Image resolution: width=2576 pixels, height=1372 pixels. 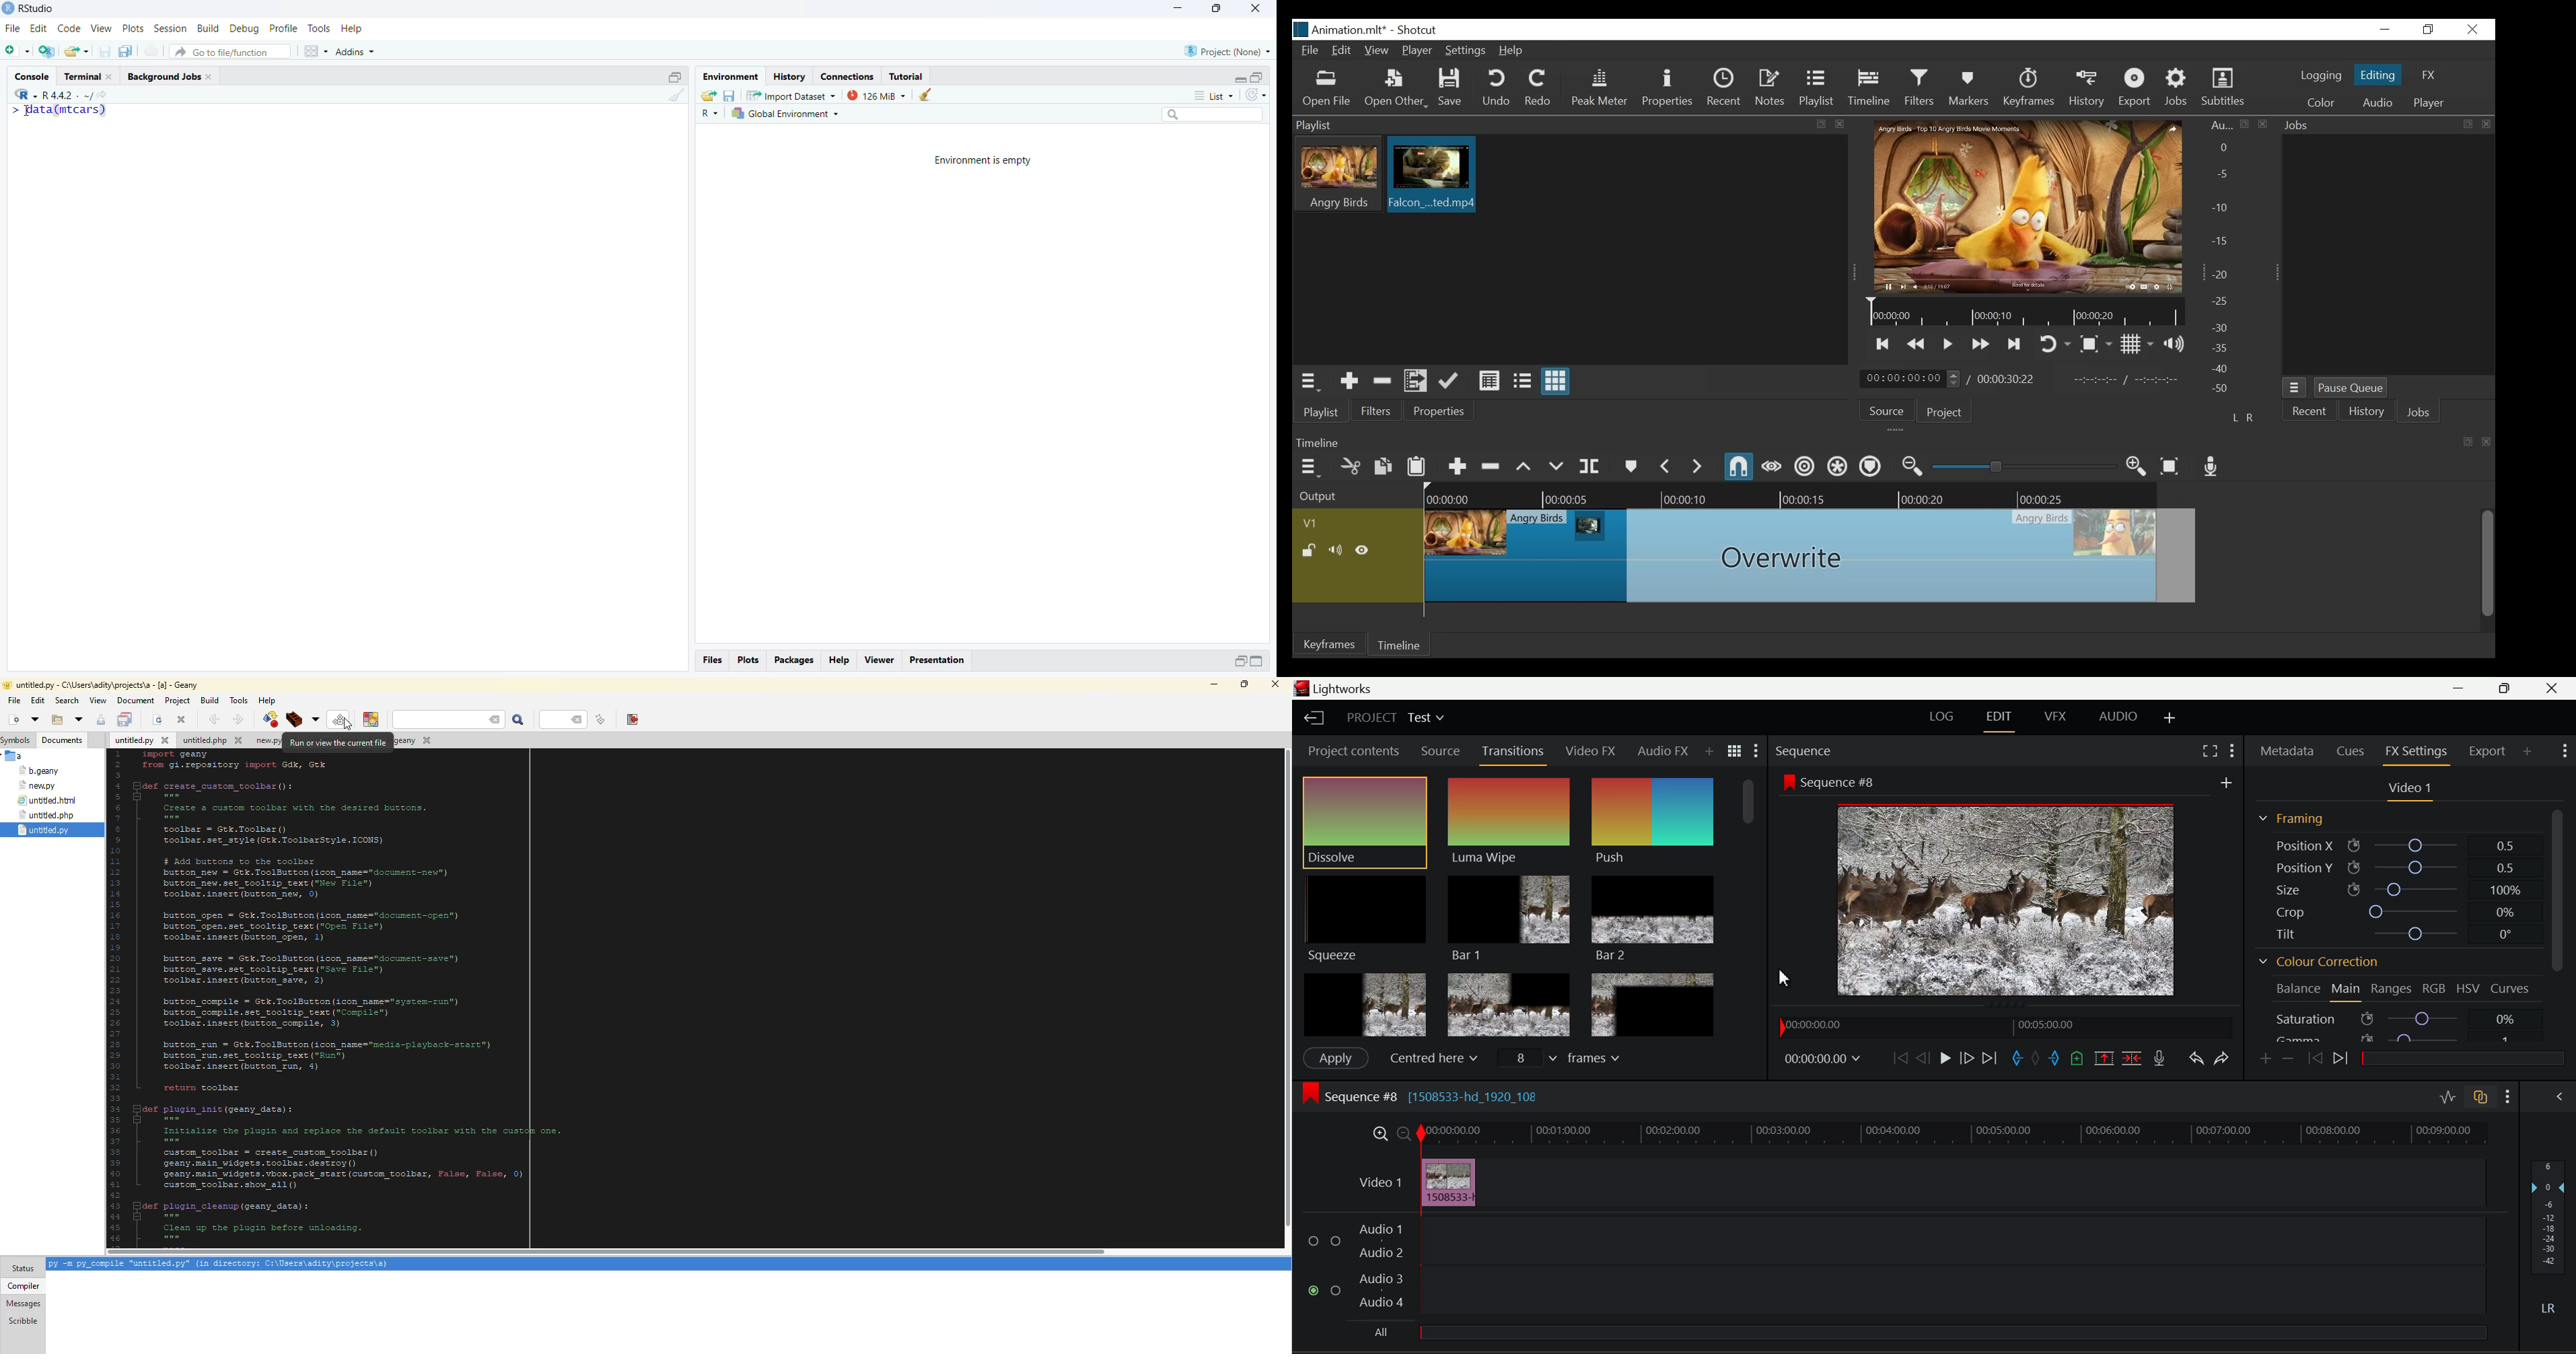 What do you see at coordinates (729, 75) in the screenshot?
I see `Environment` at bounding box center [729, 75].